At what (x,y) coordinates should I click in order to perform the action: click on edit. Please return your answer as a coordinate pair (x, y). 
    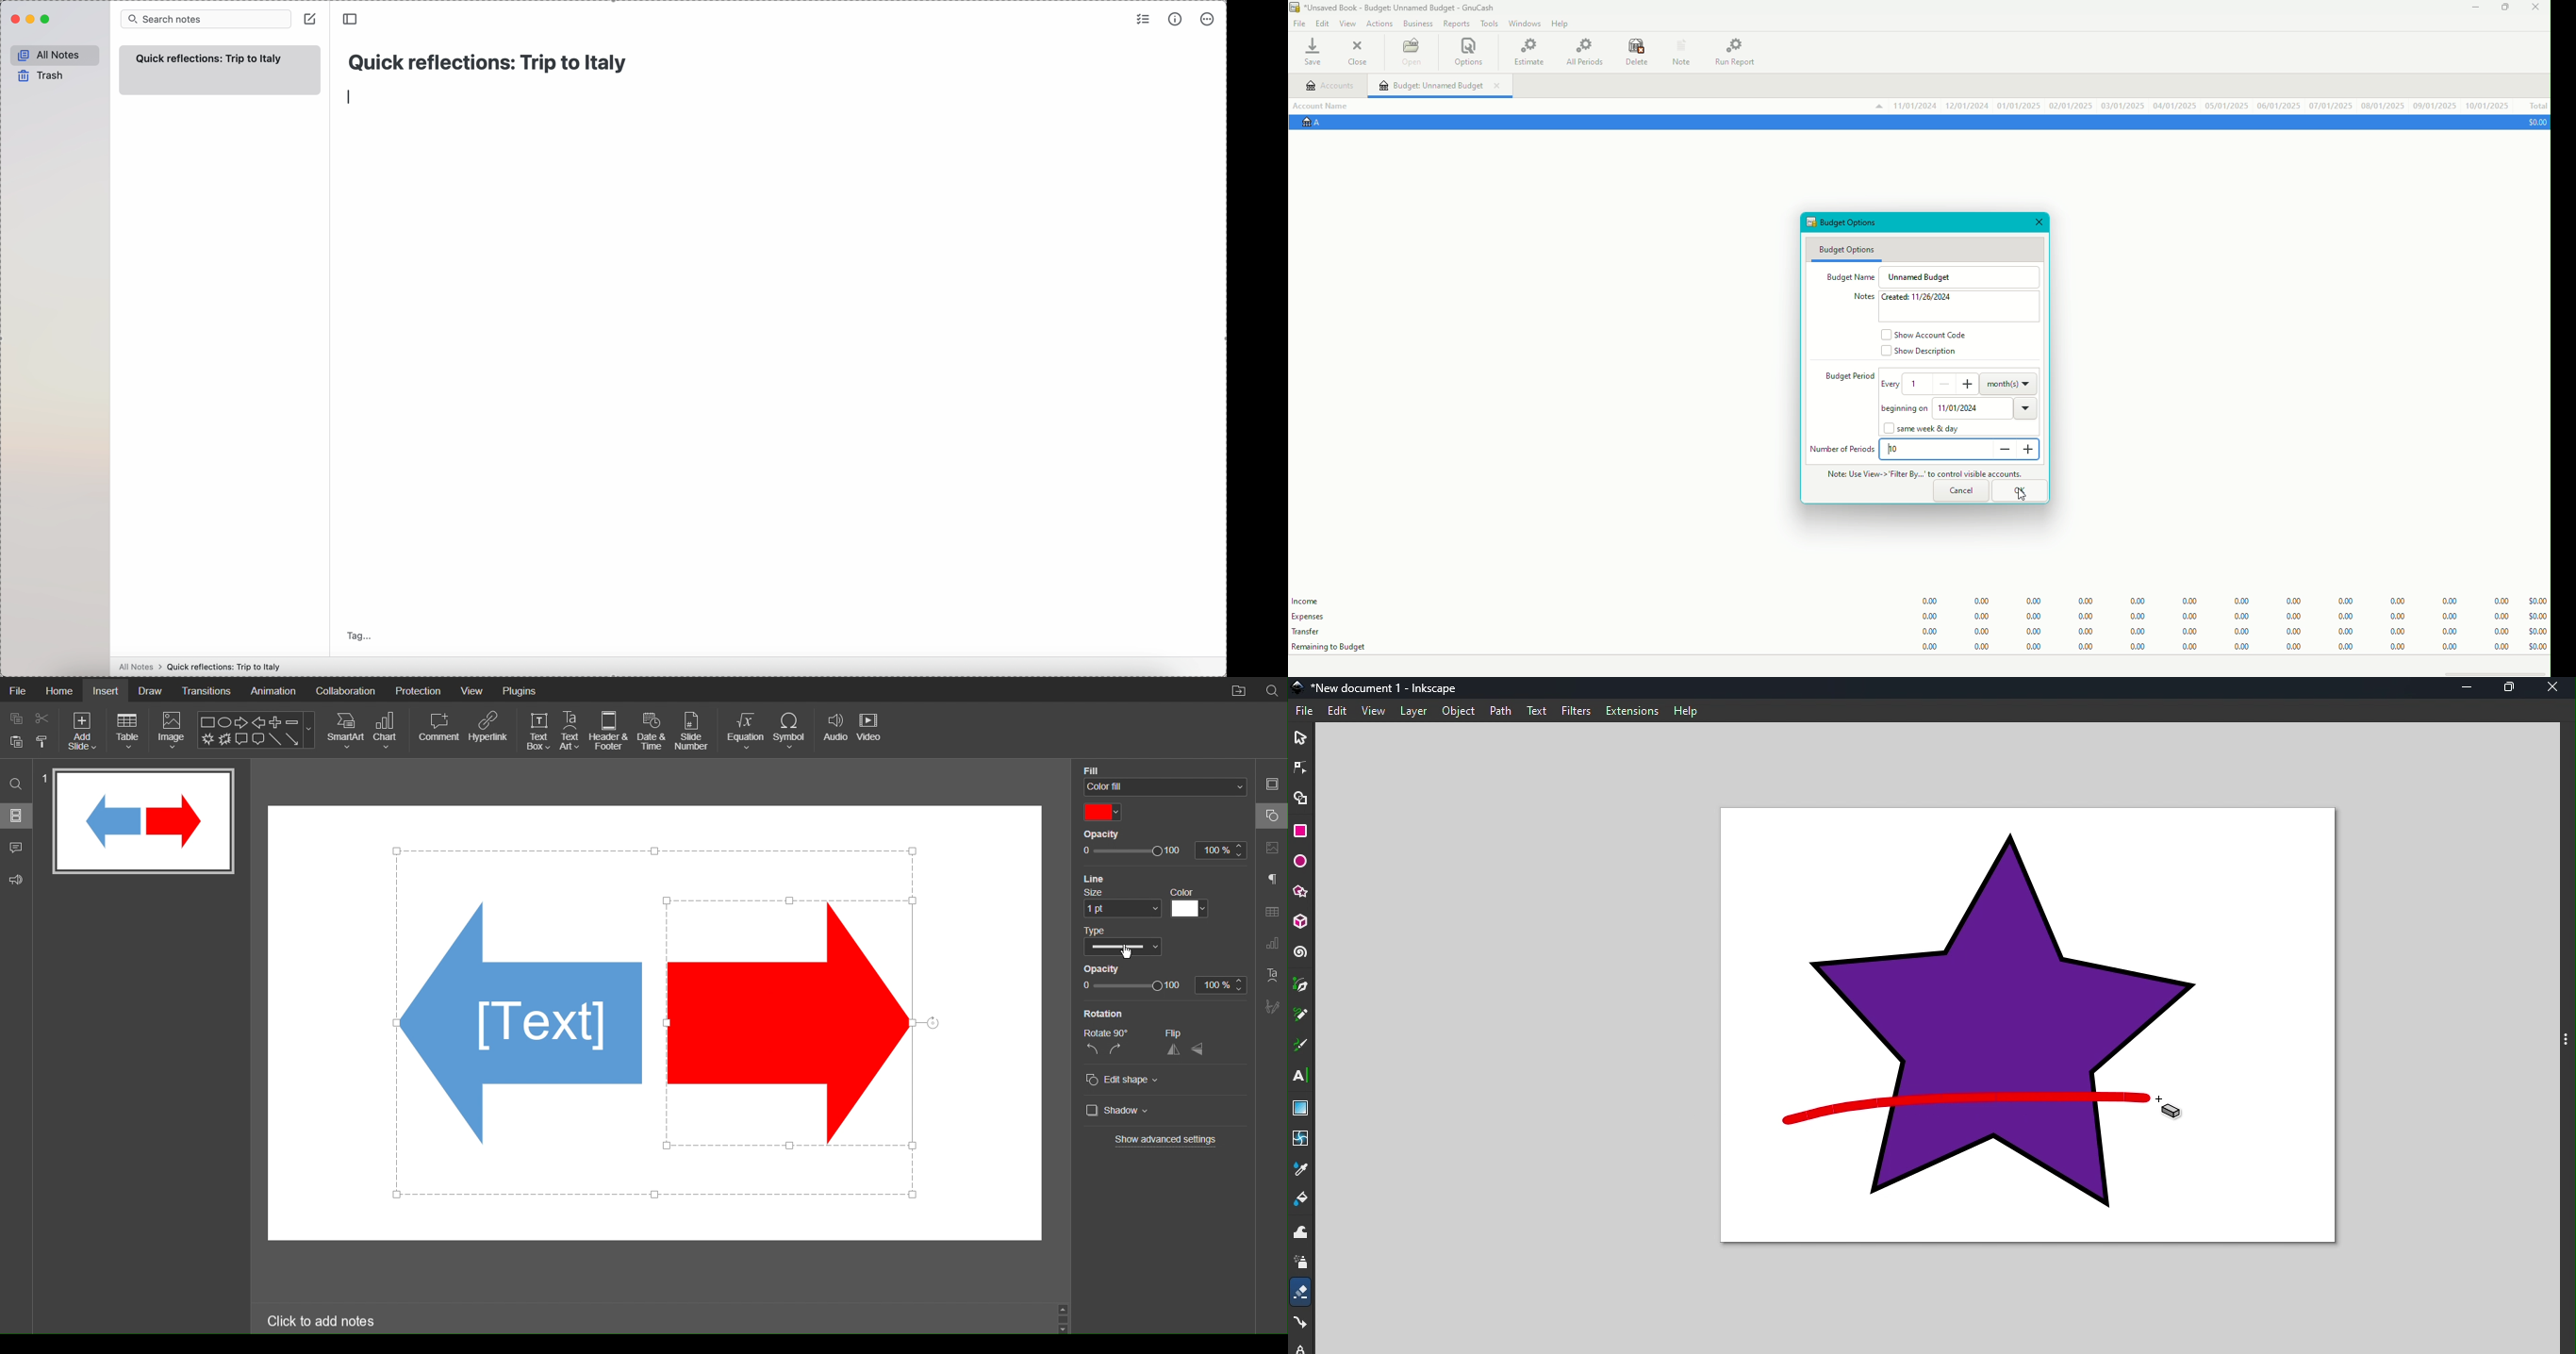
    Looking at the image, I should click on (1339, 711).